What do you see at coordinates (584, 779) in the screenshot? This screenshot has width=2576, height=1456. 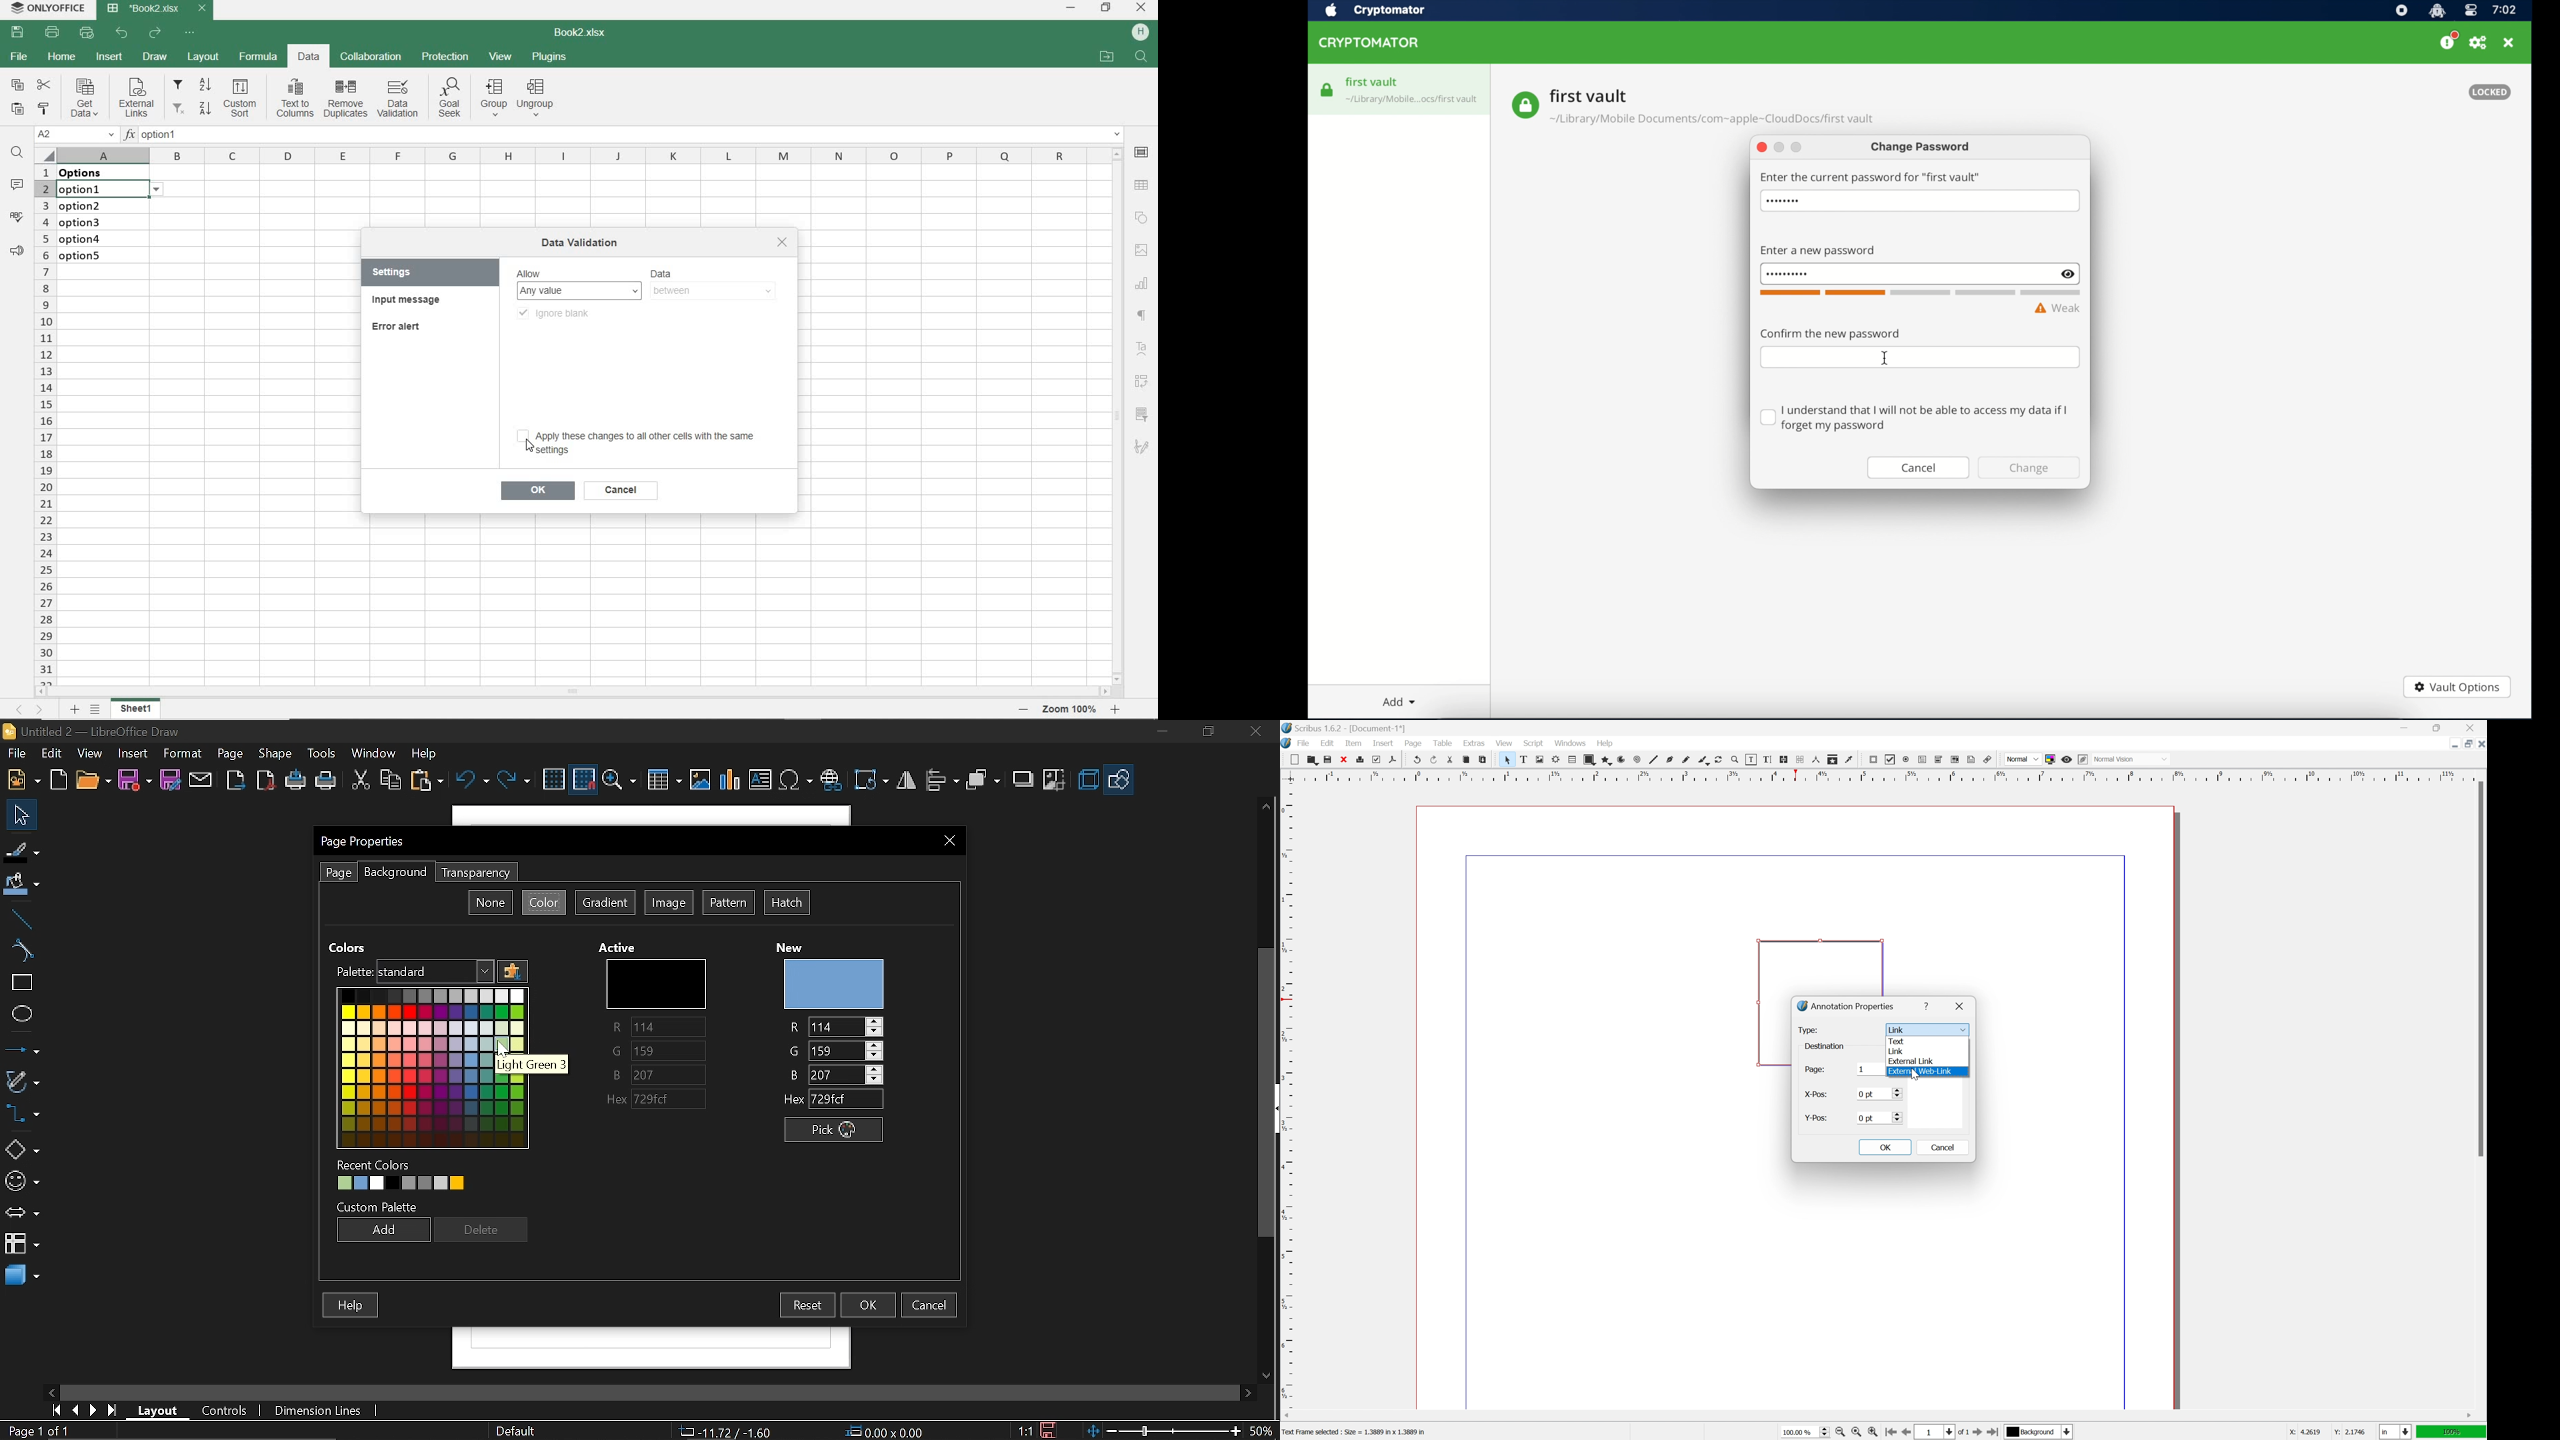 I see `Snap to grid` at bounding box center [584, 779].